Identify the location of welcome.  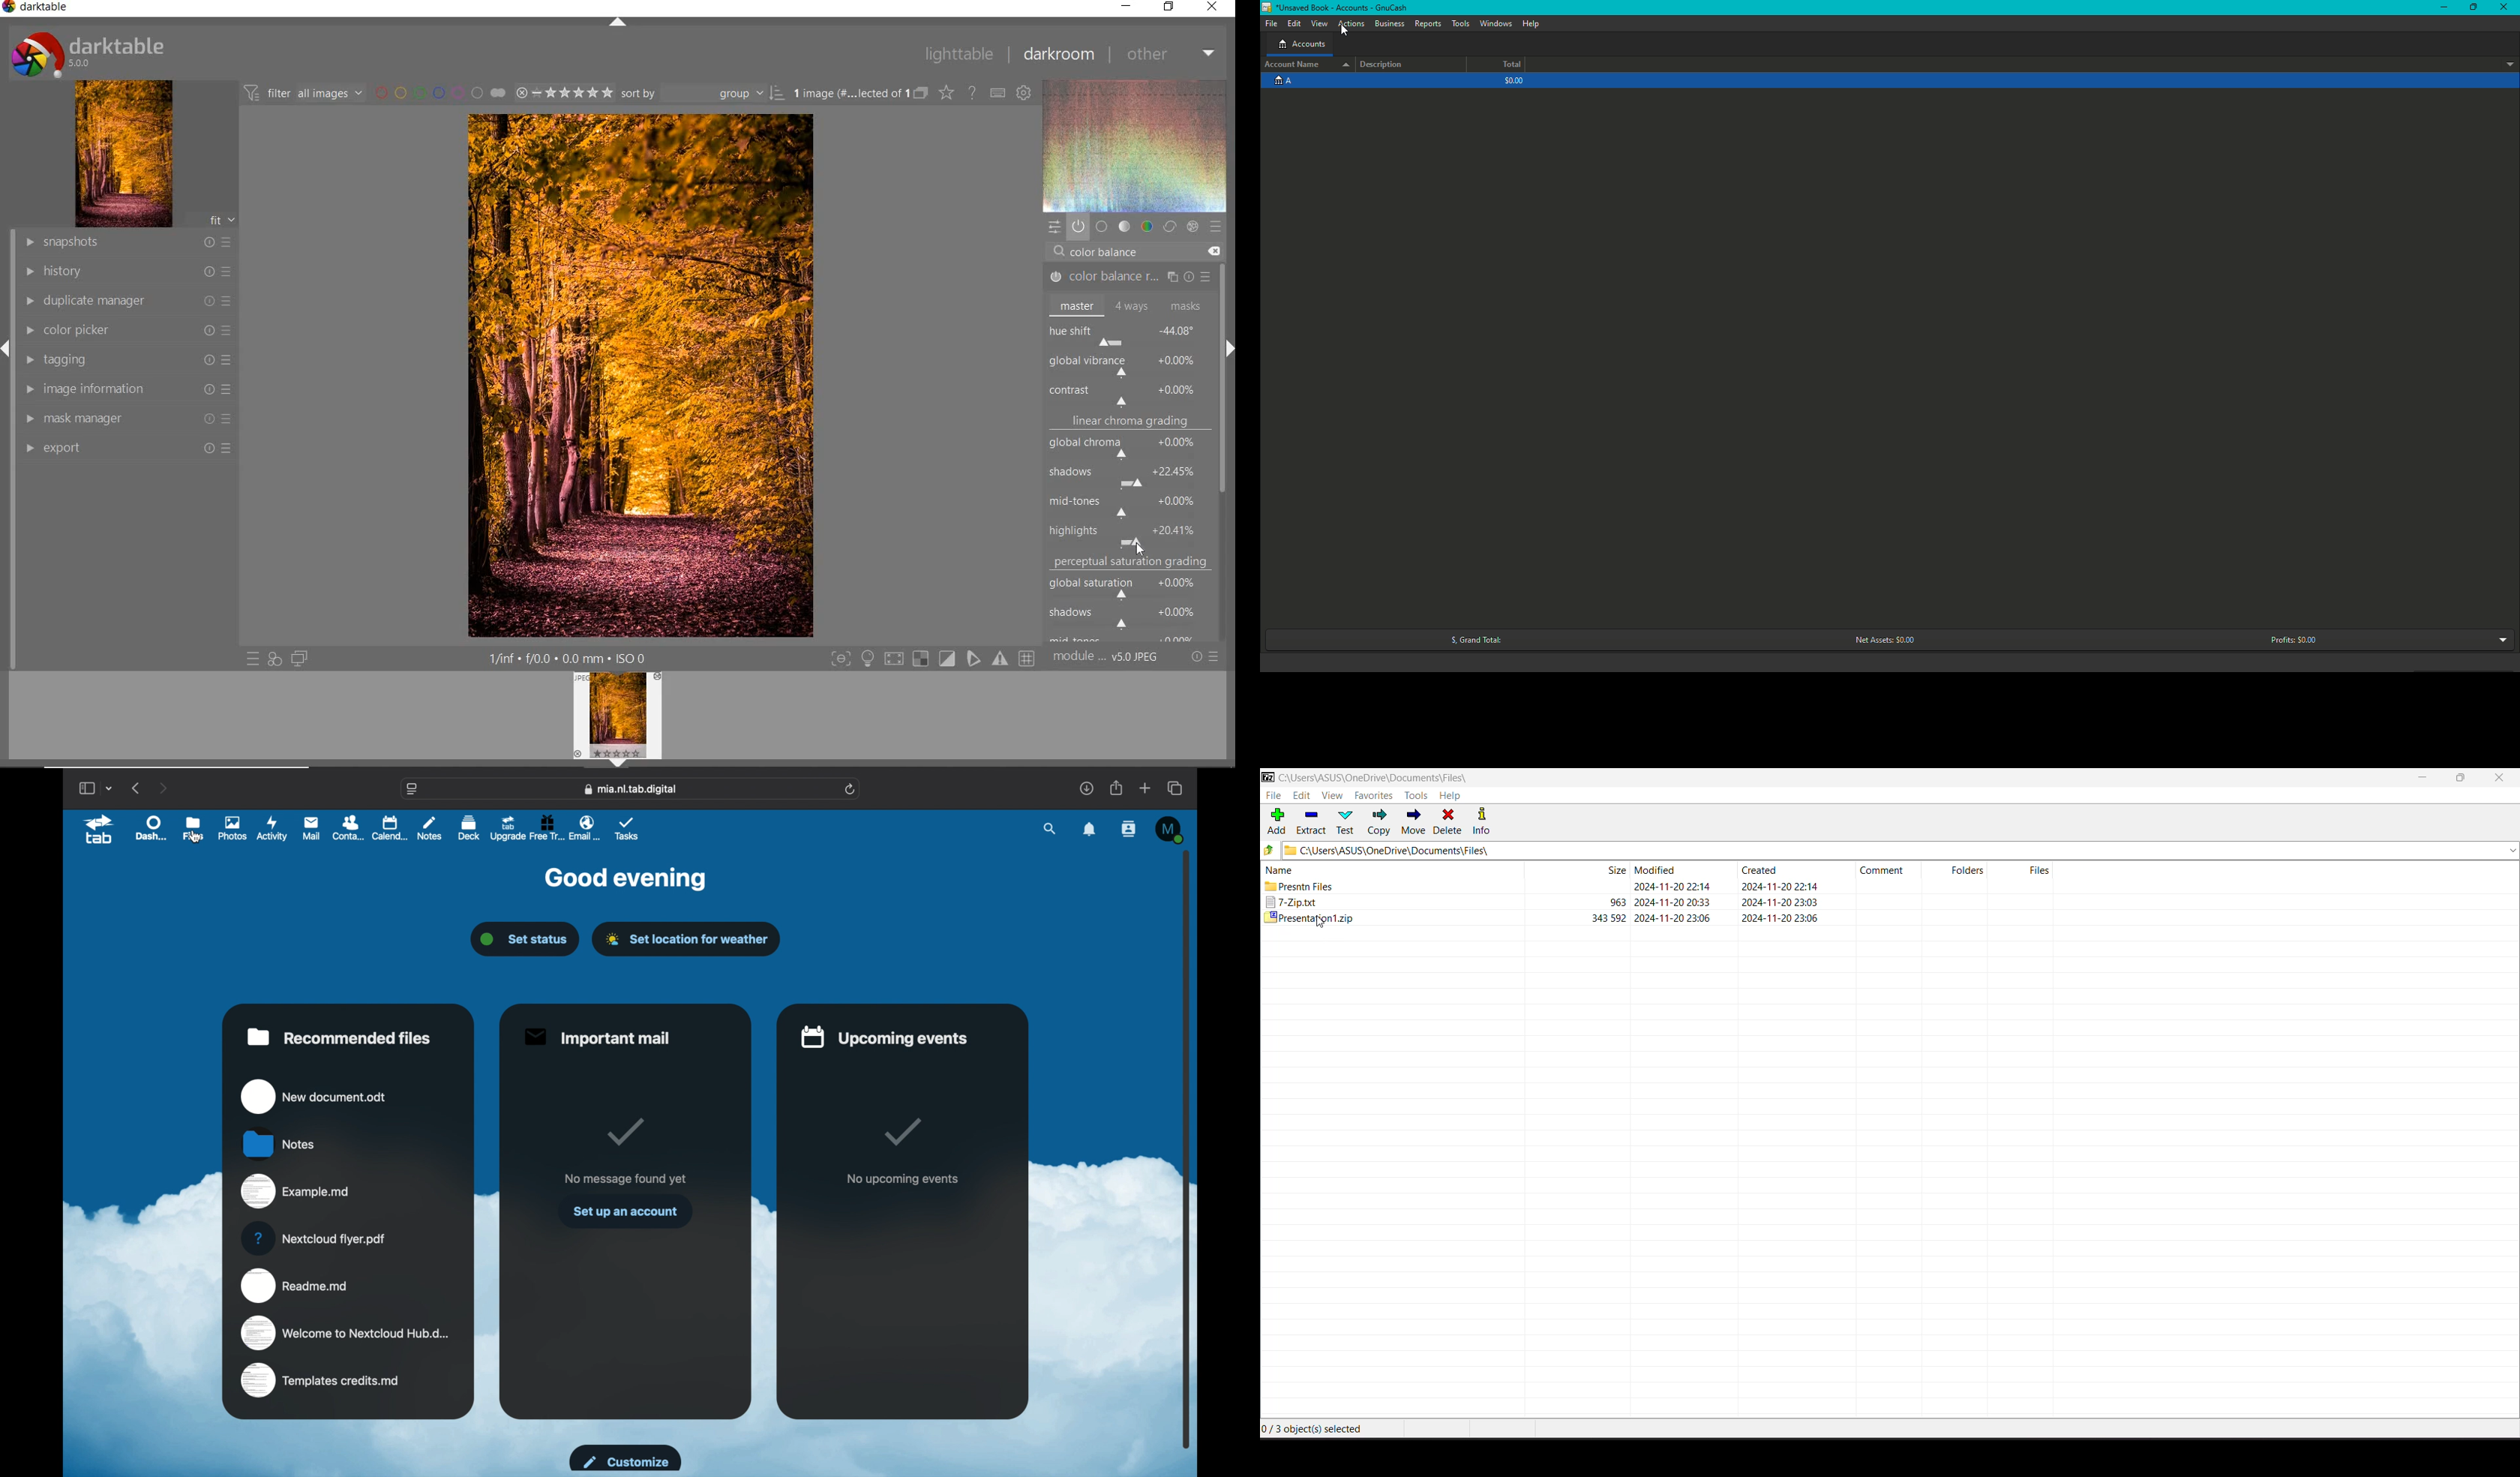
(346, 1333).